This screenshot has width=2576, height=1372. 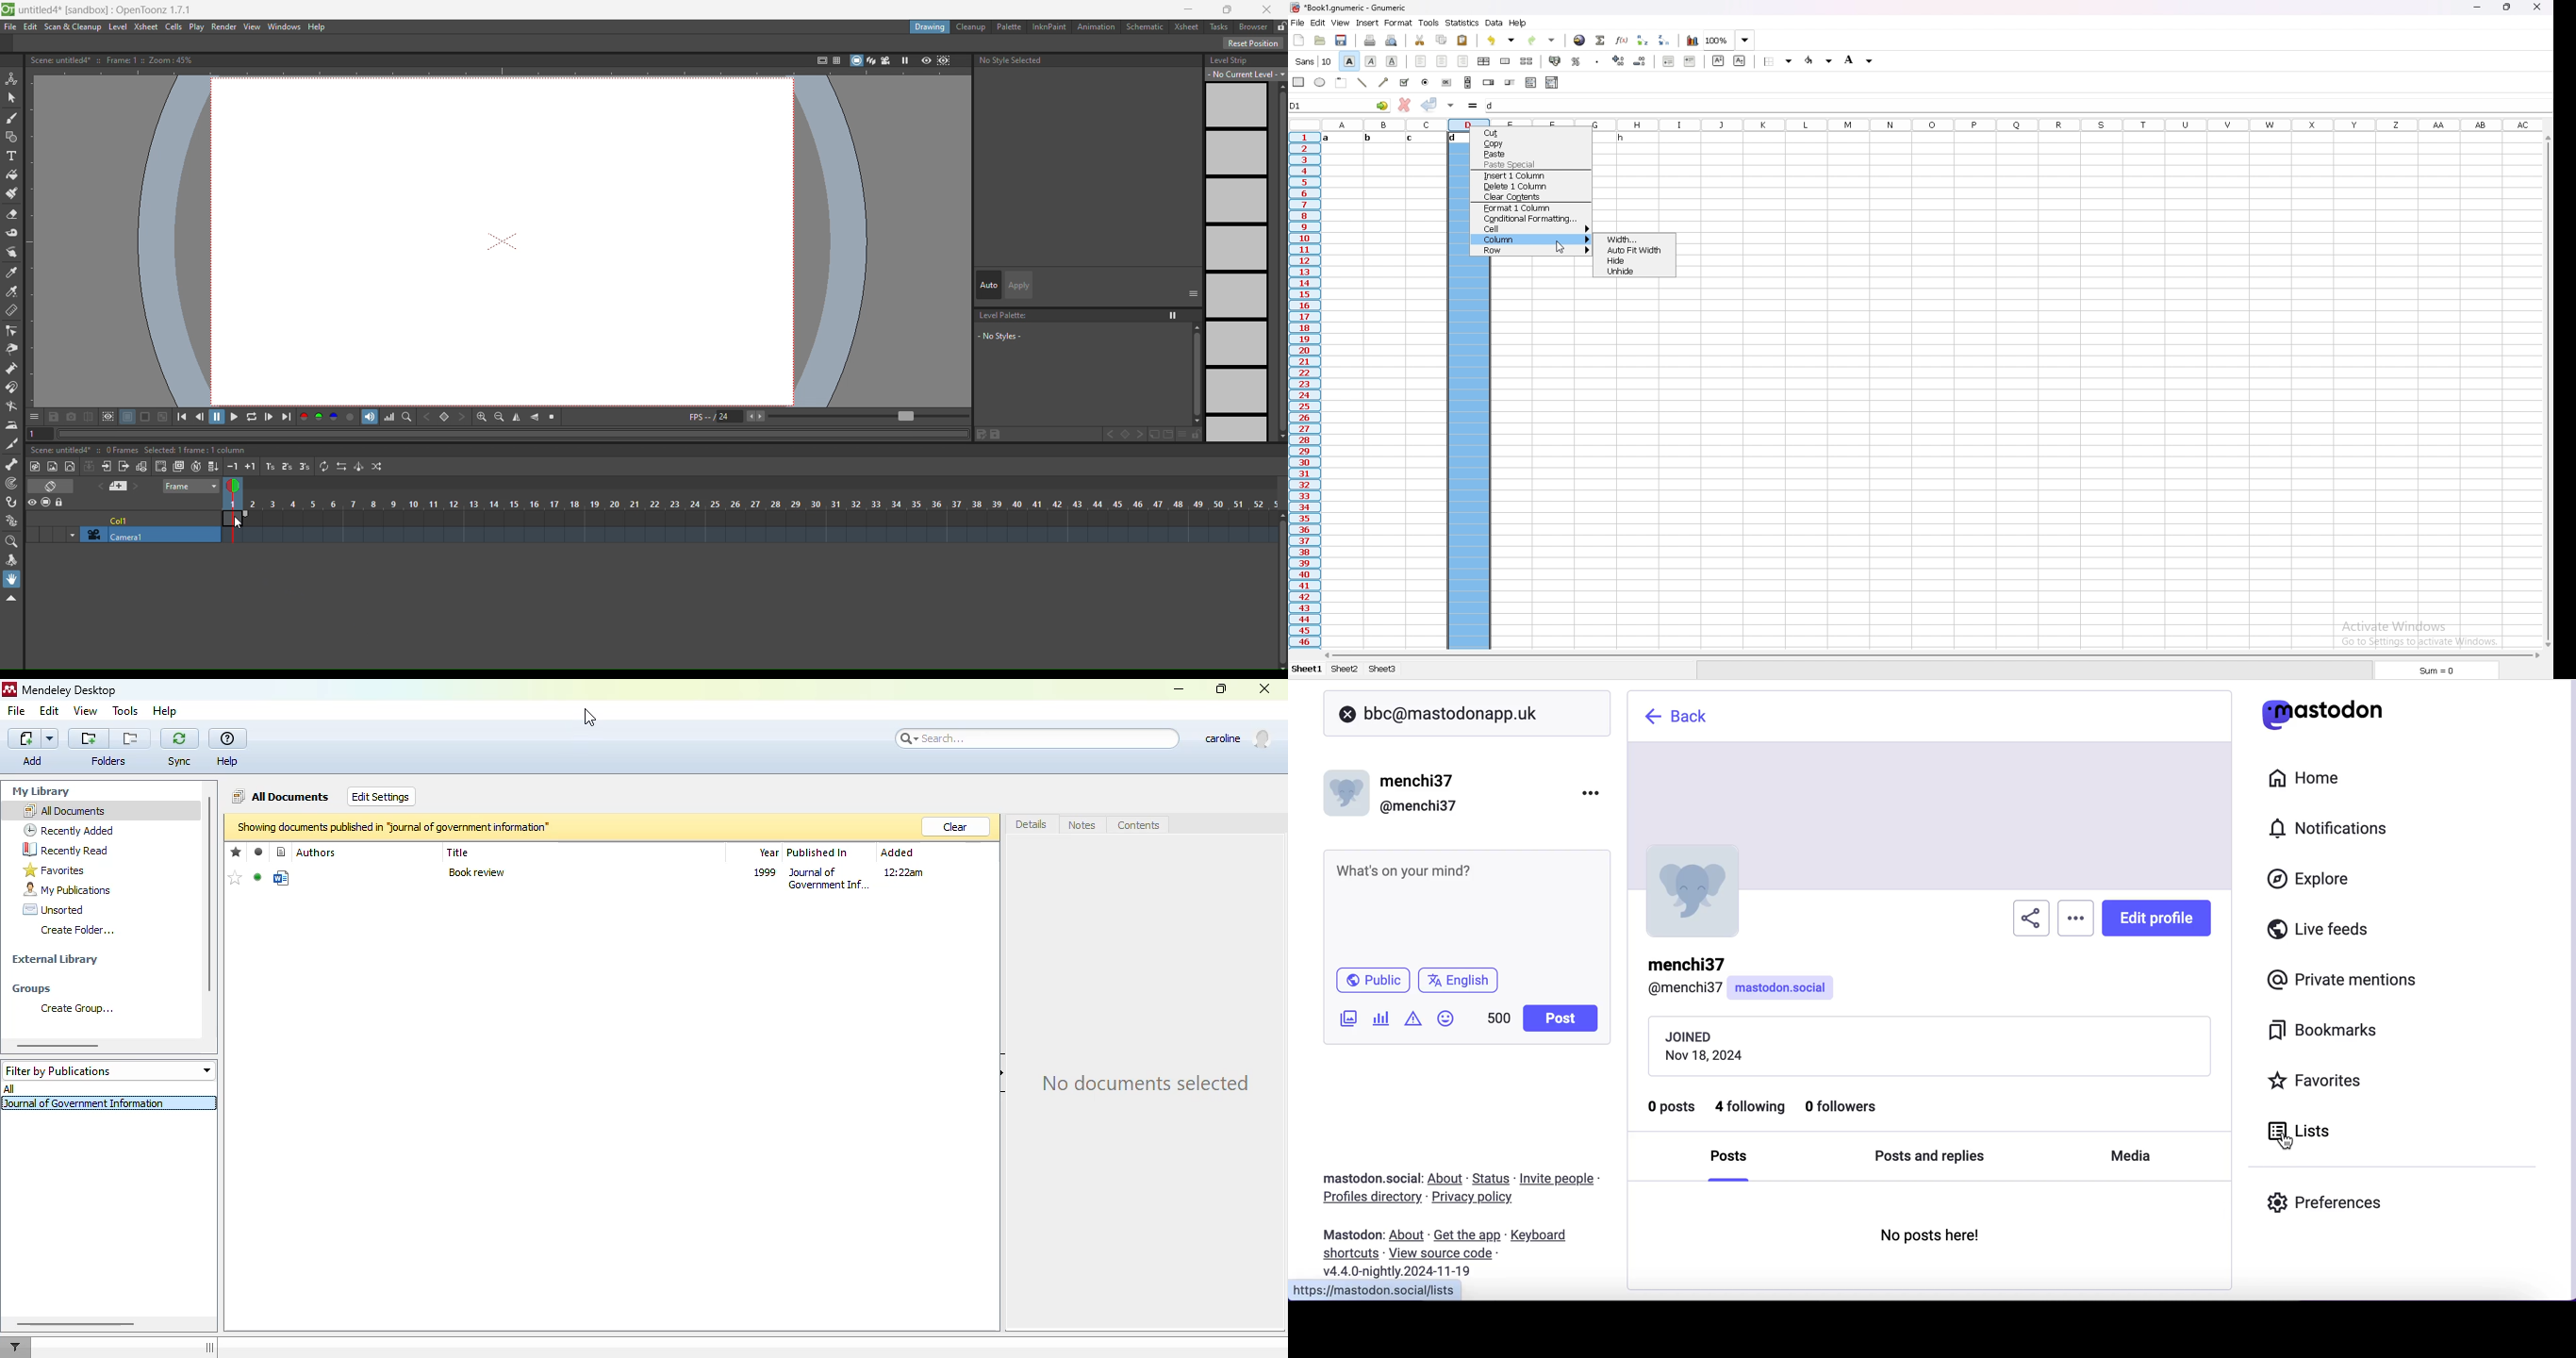 I want to click on increase decimal, so click(x=1620, y=61).